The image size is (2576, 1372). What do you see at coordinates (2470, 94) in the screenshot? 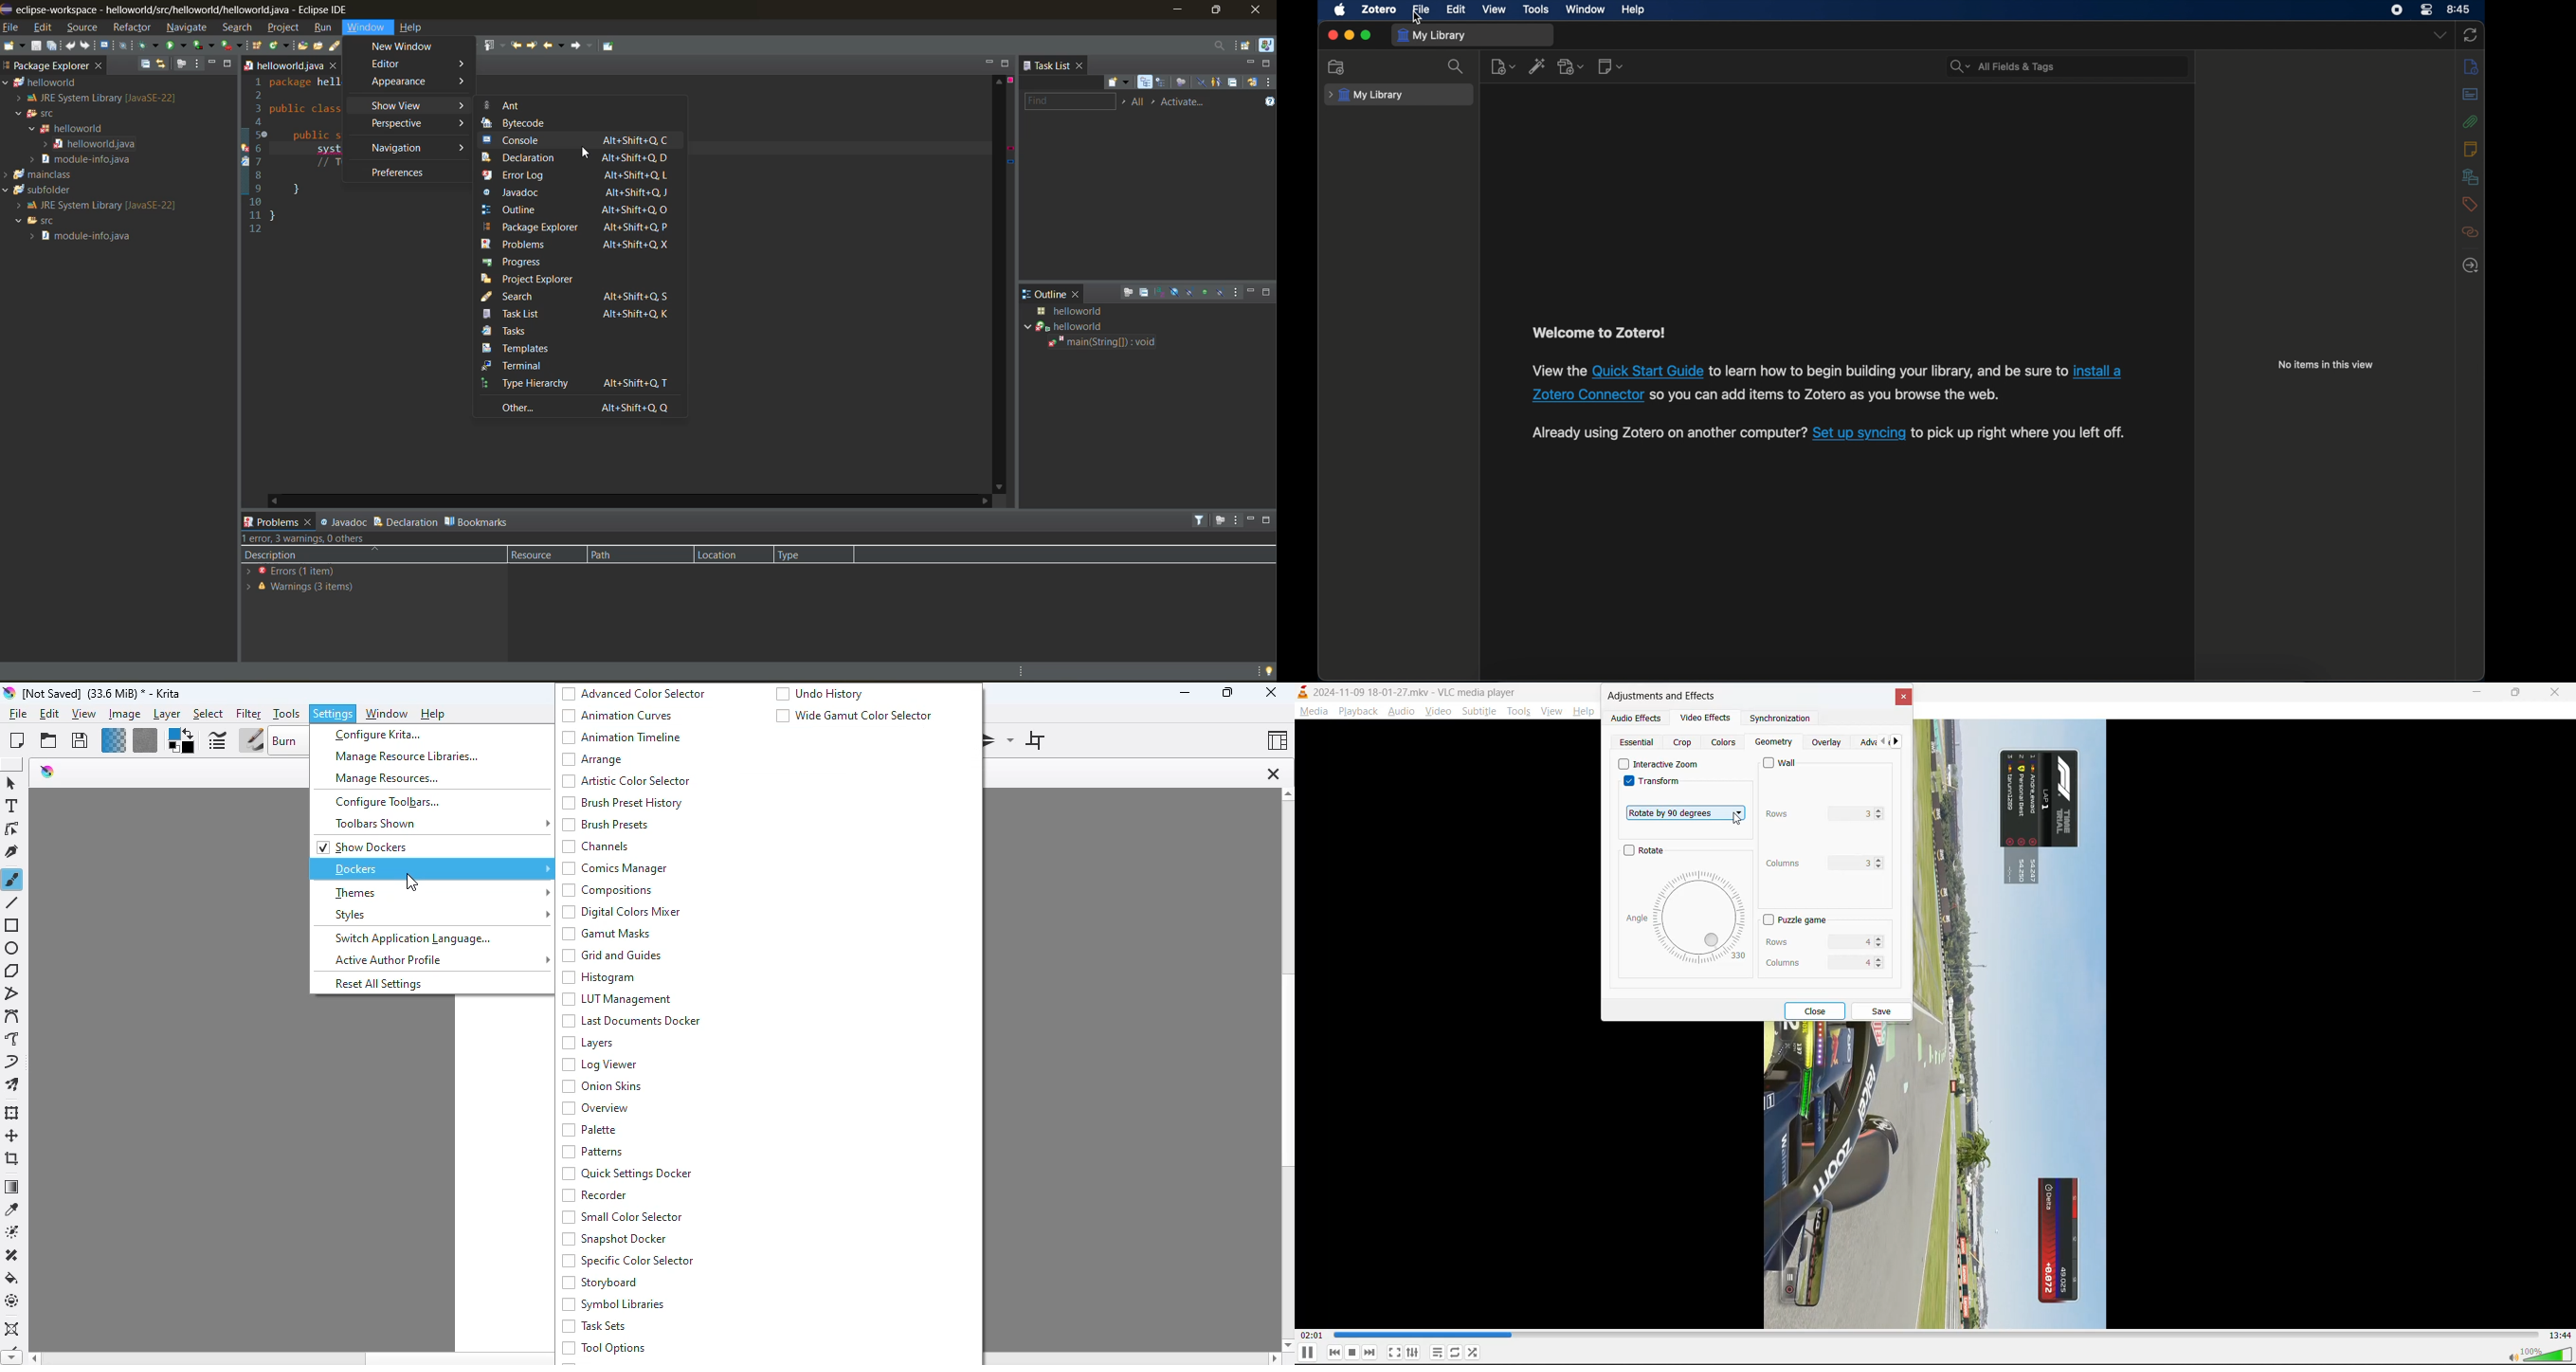
I see `abstract` at bounding box center [2470, 94].